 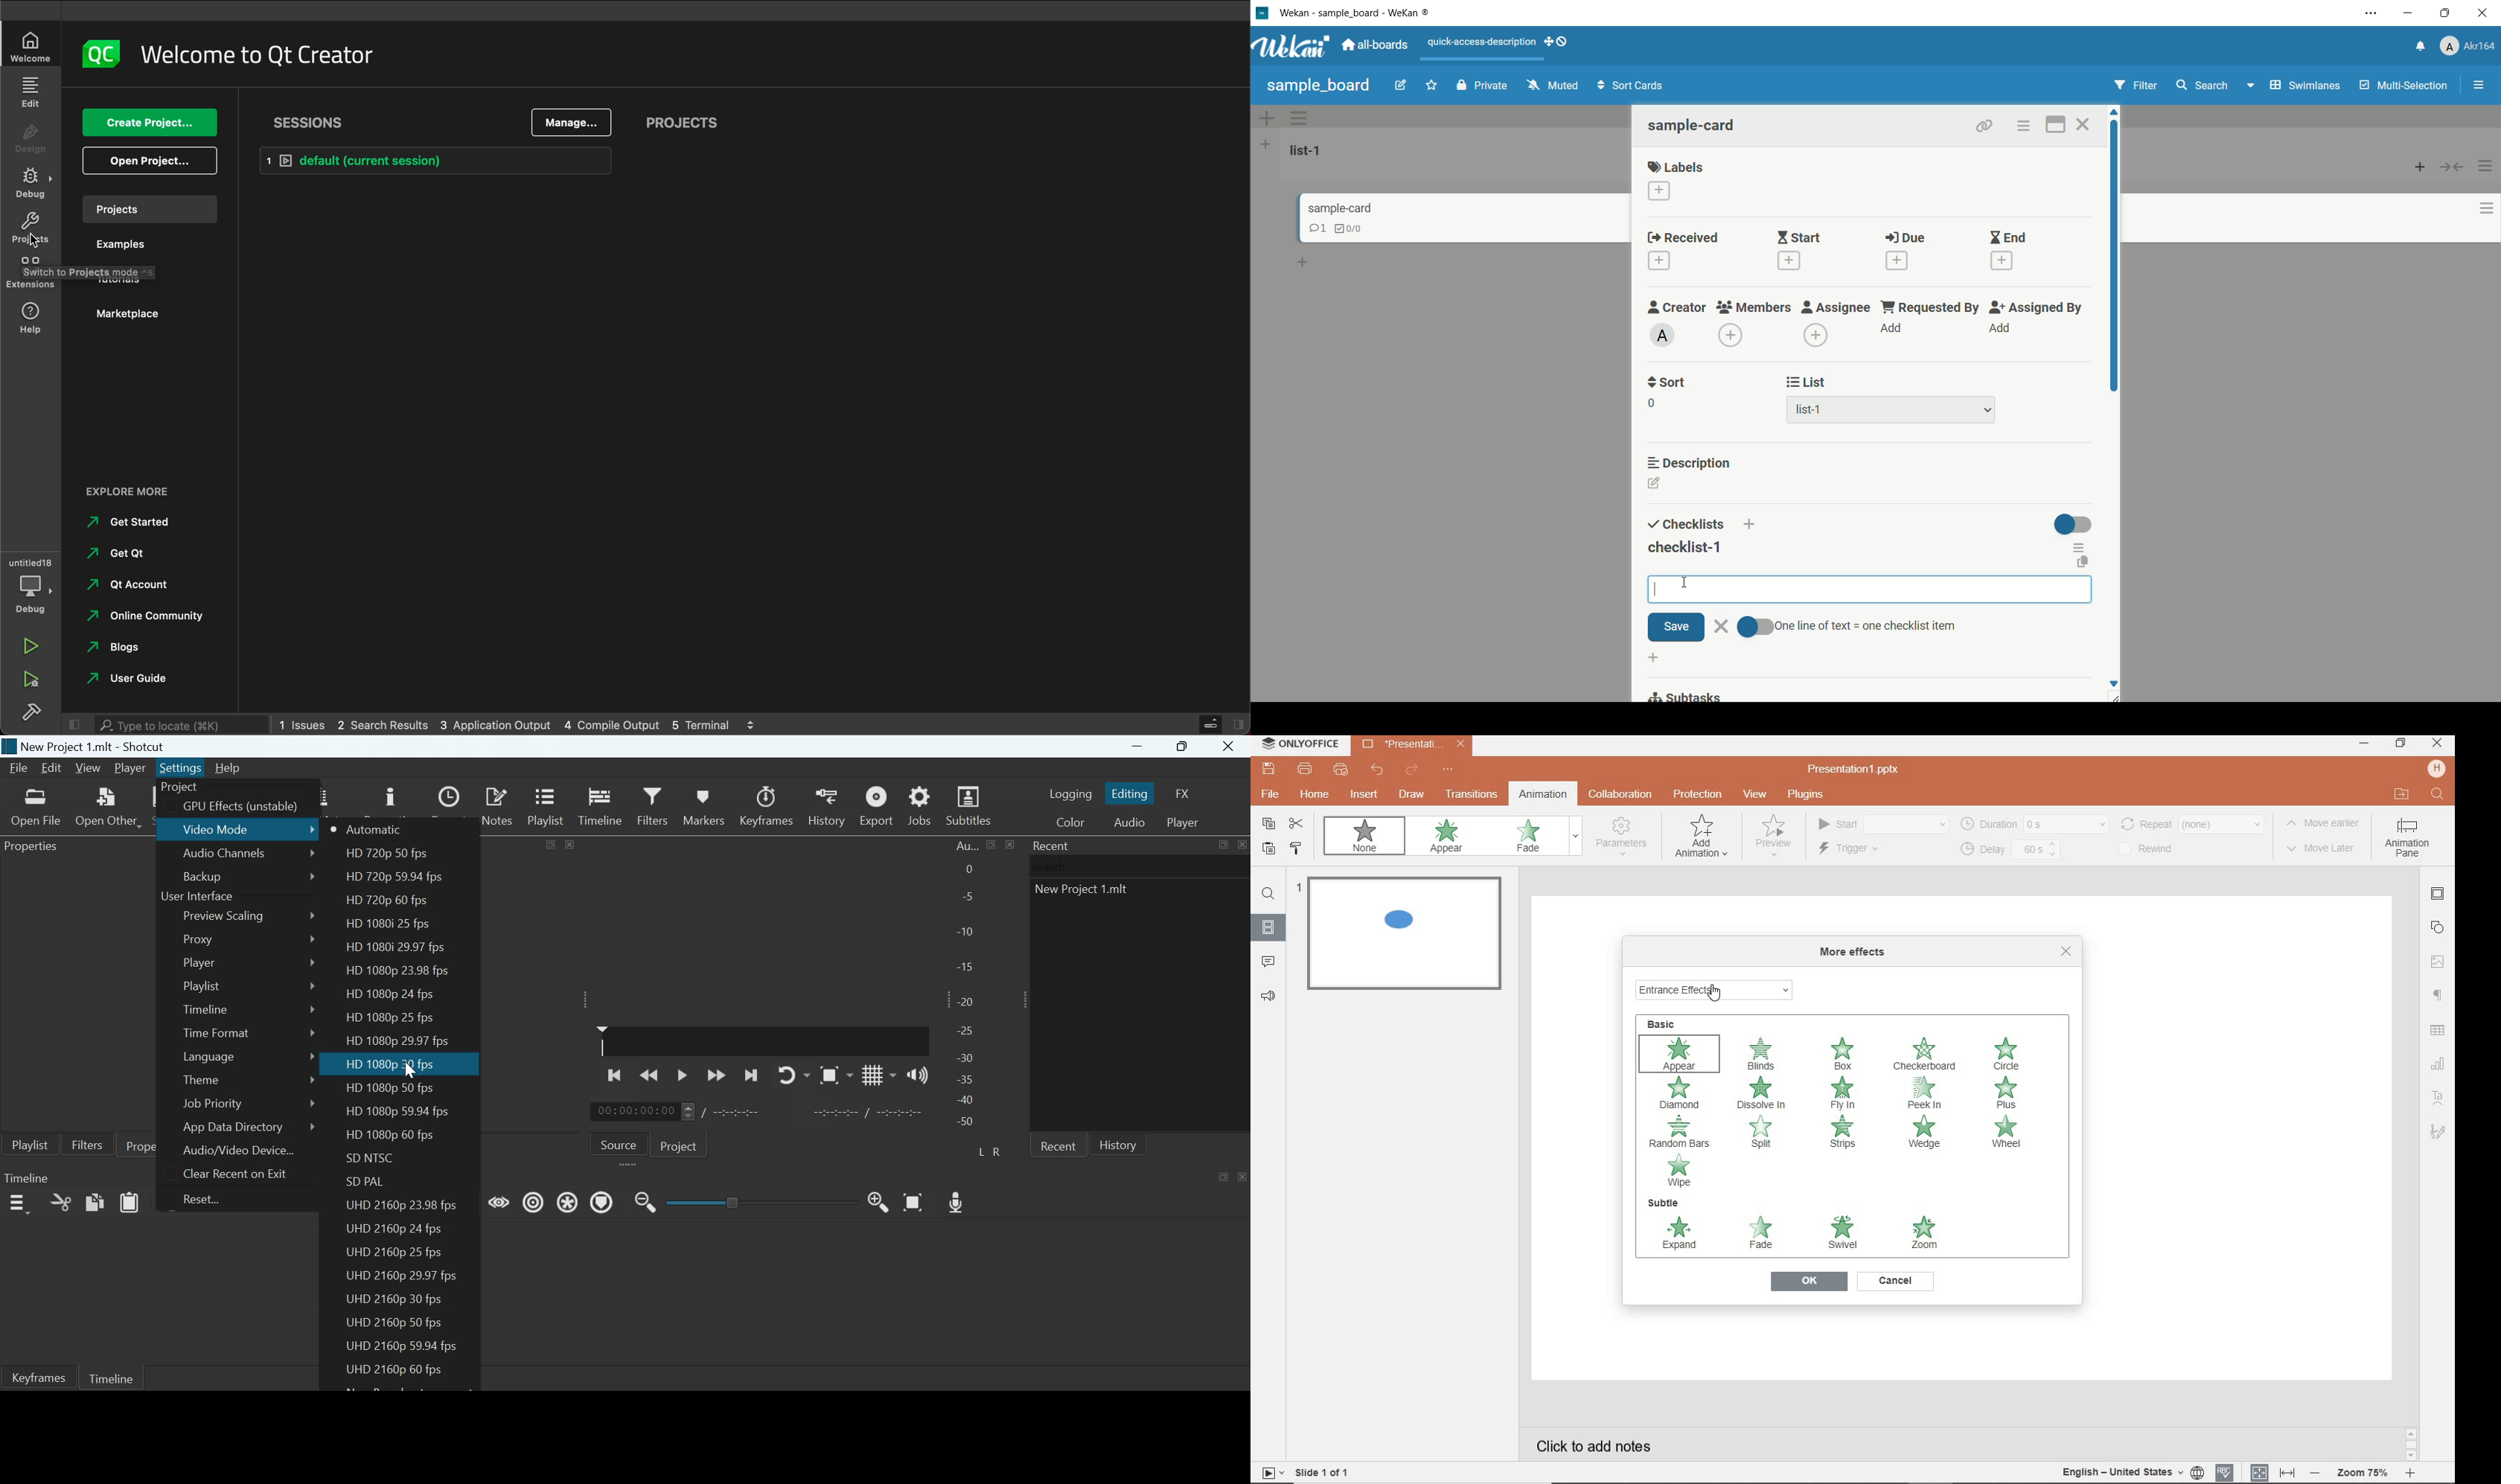 I want to click on subtasks, so click(x=1695, y=694).